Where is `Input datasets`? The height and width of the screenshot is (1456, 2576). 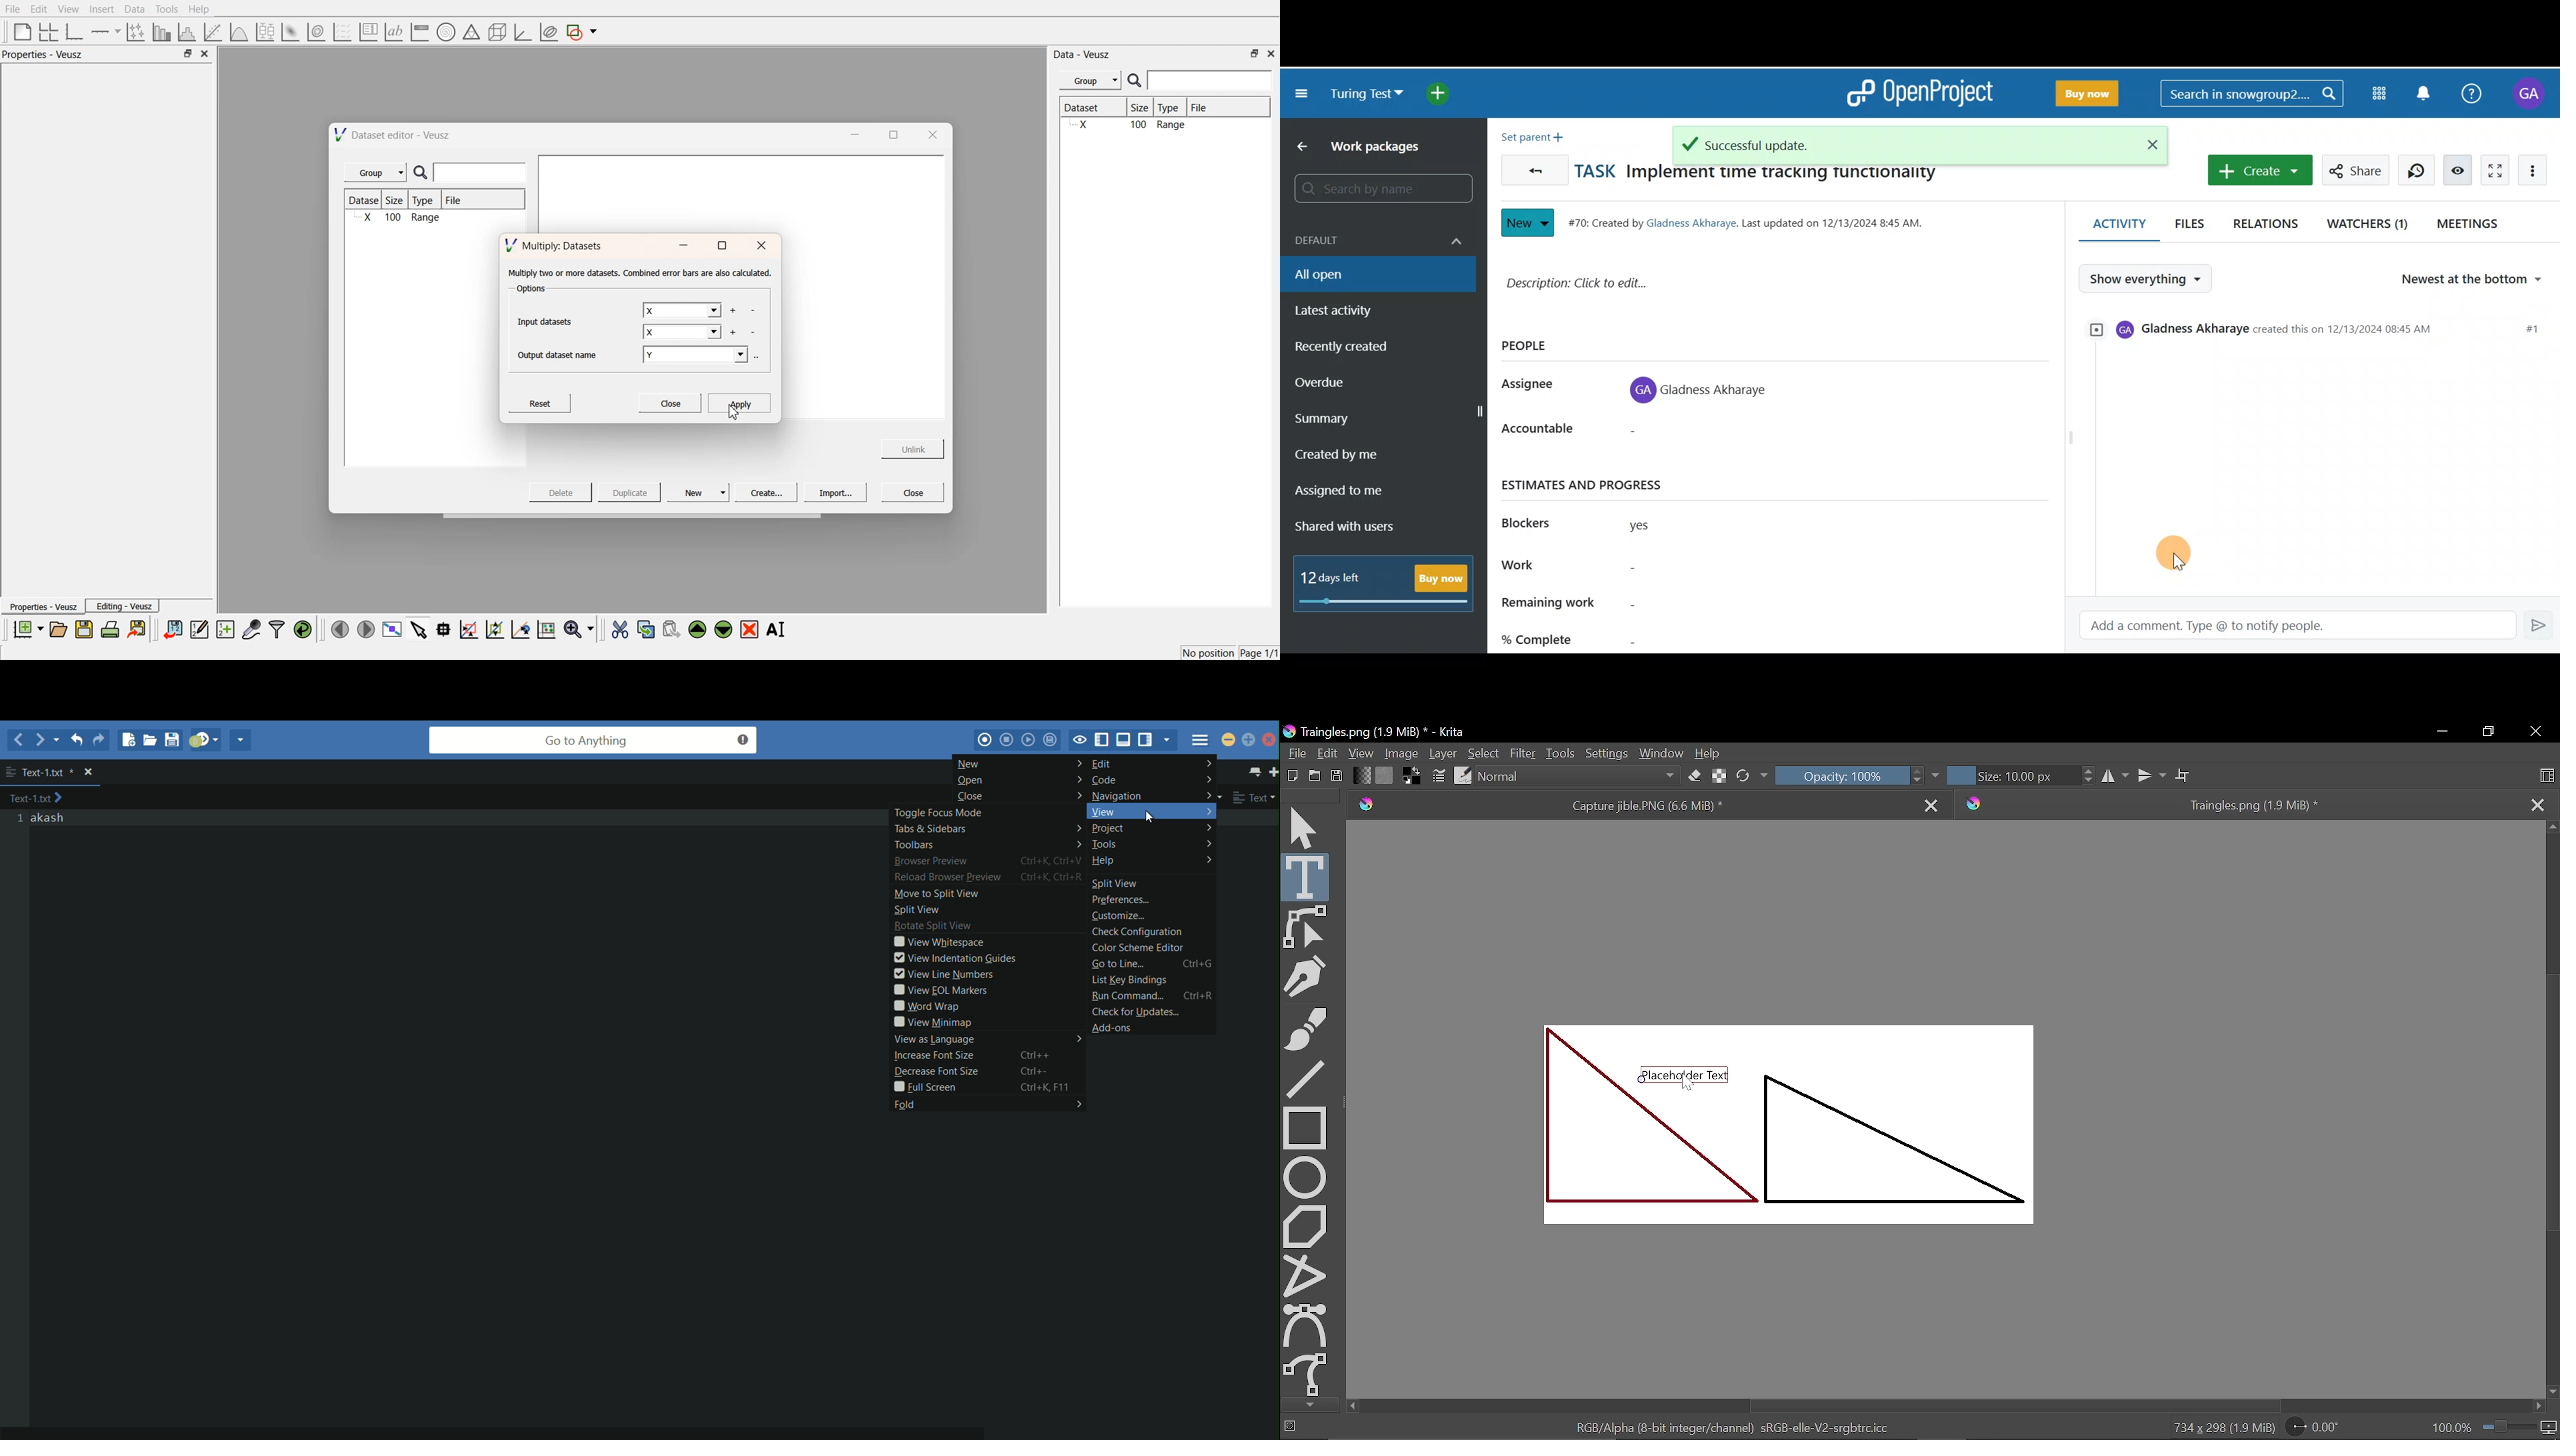 Input datasets is located at coordinates (548, 320).